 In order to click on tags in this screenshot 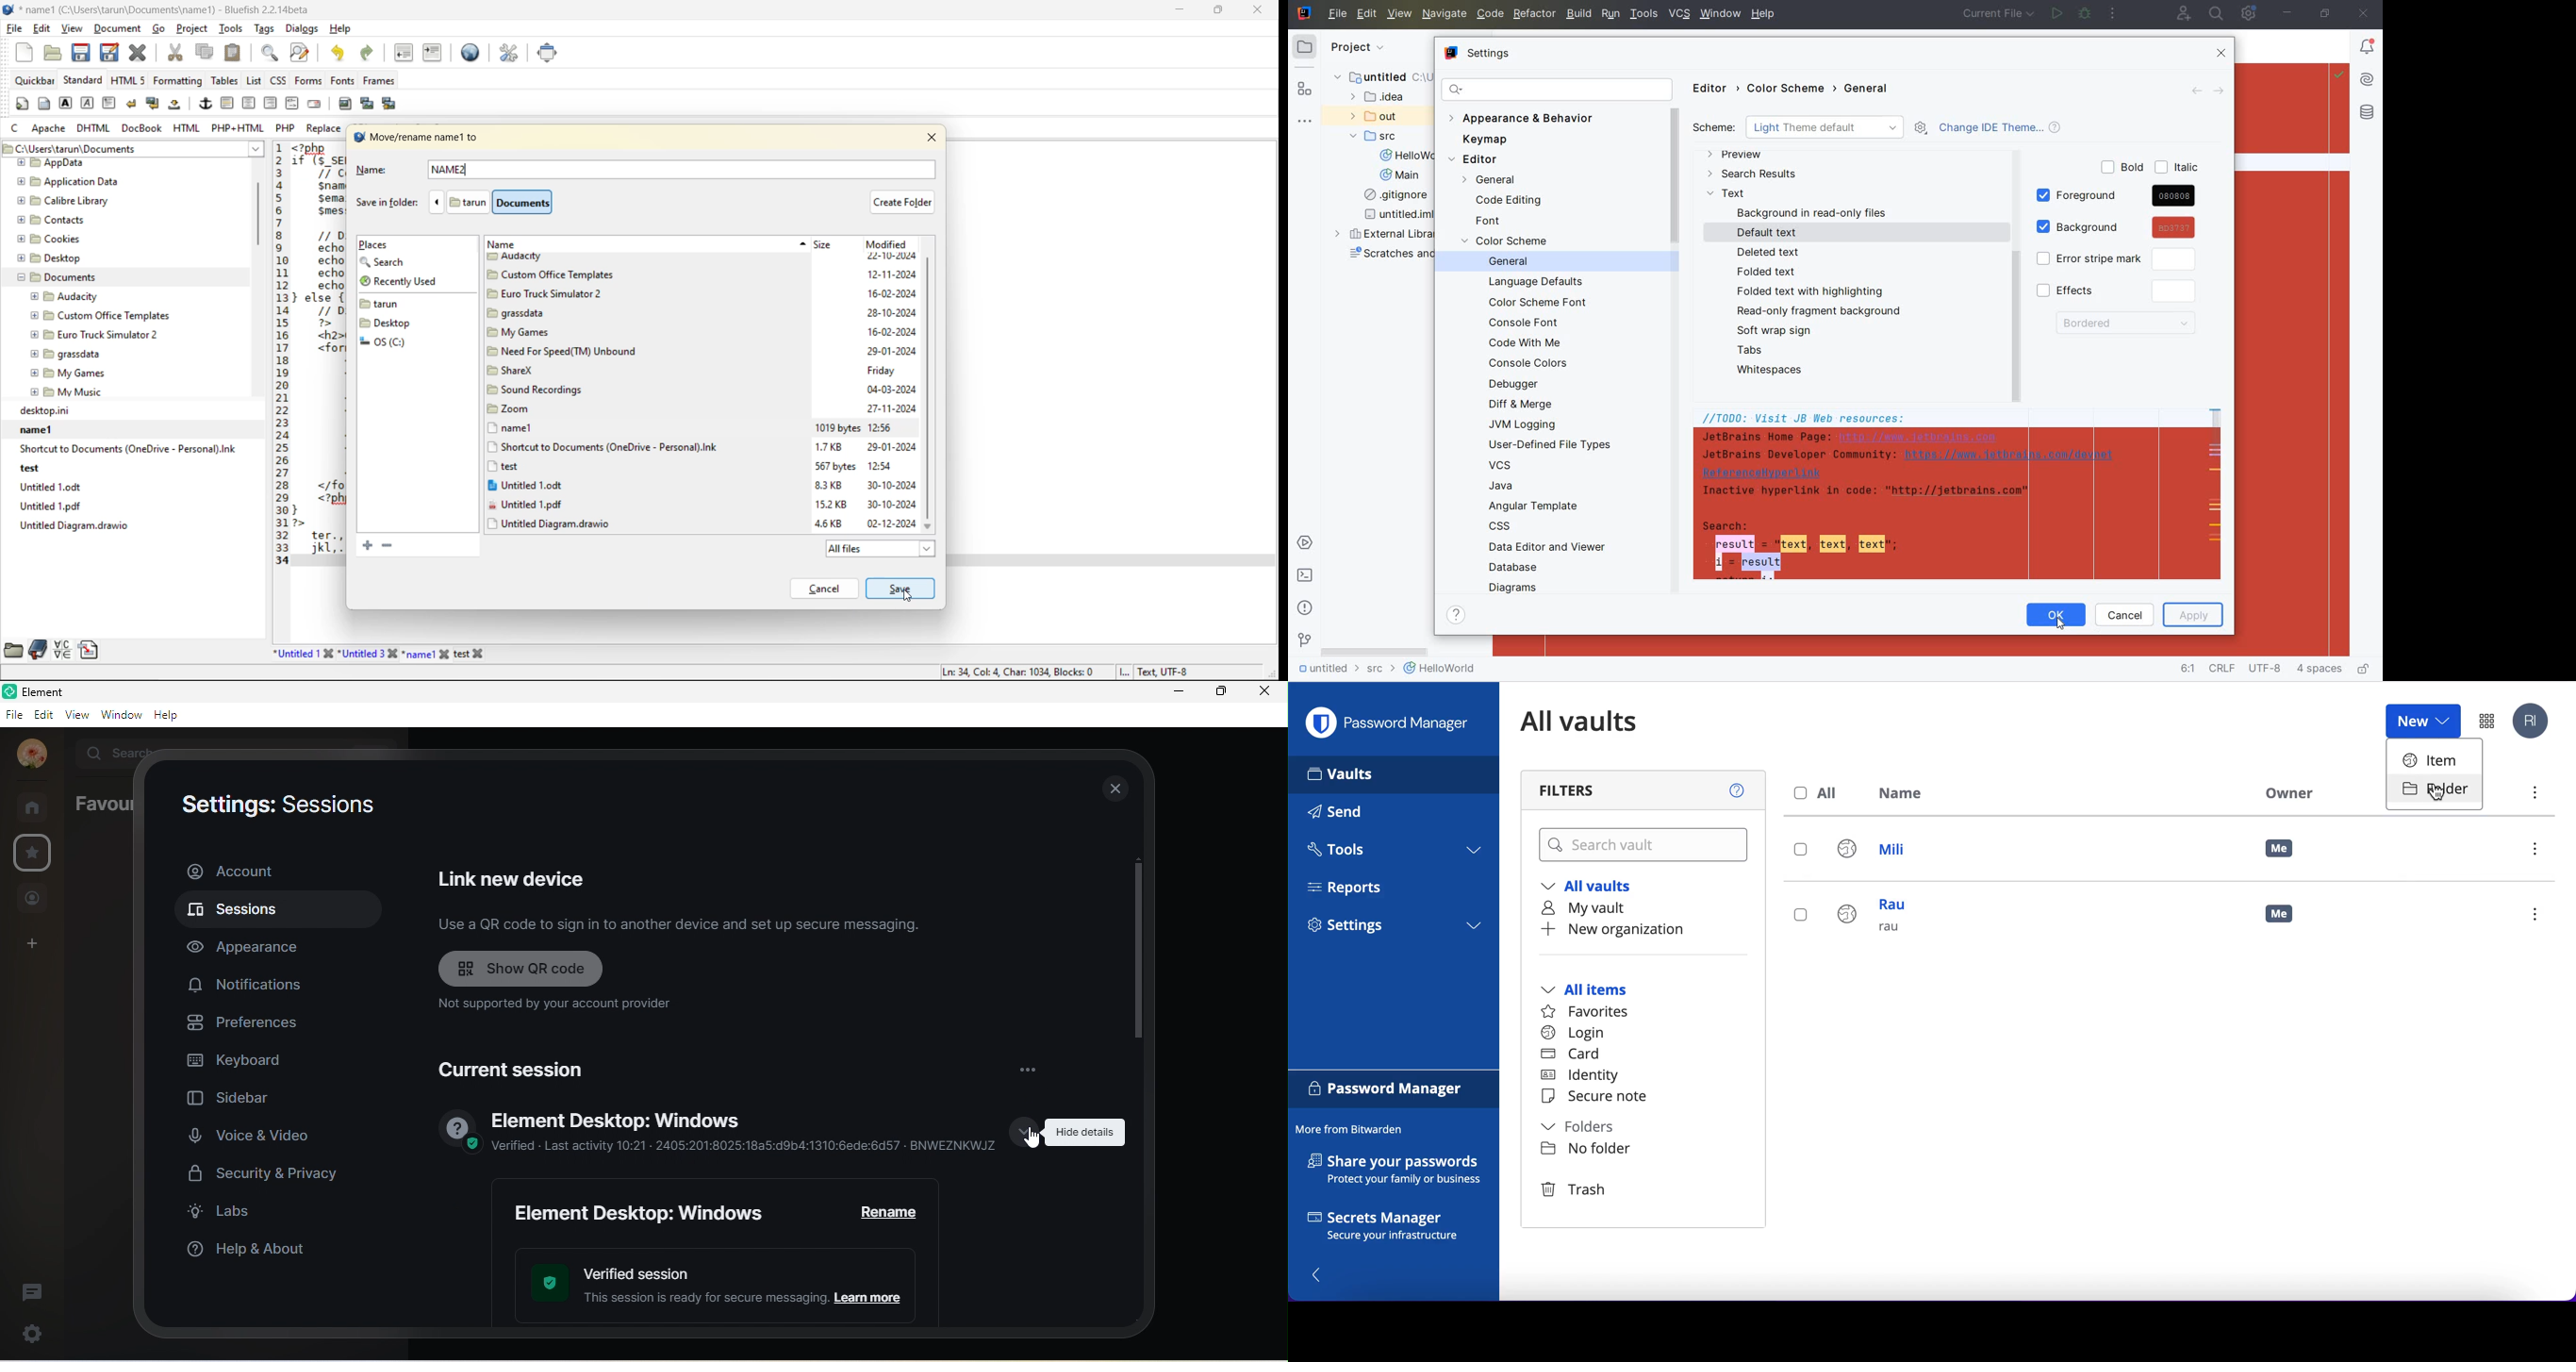, I will do `click(264, 28)`.